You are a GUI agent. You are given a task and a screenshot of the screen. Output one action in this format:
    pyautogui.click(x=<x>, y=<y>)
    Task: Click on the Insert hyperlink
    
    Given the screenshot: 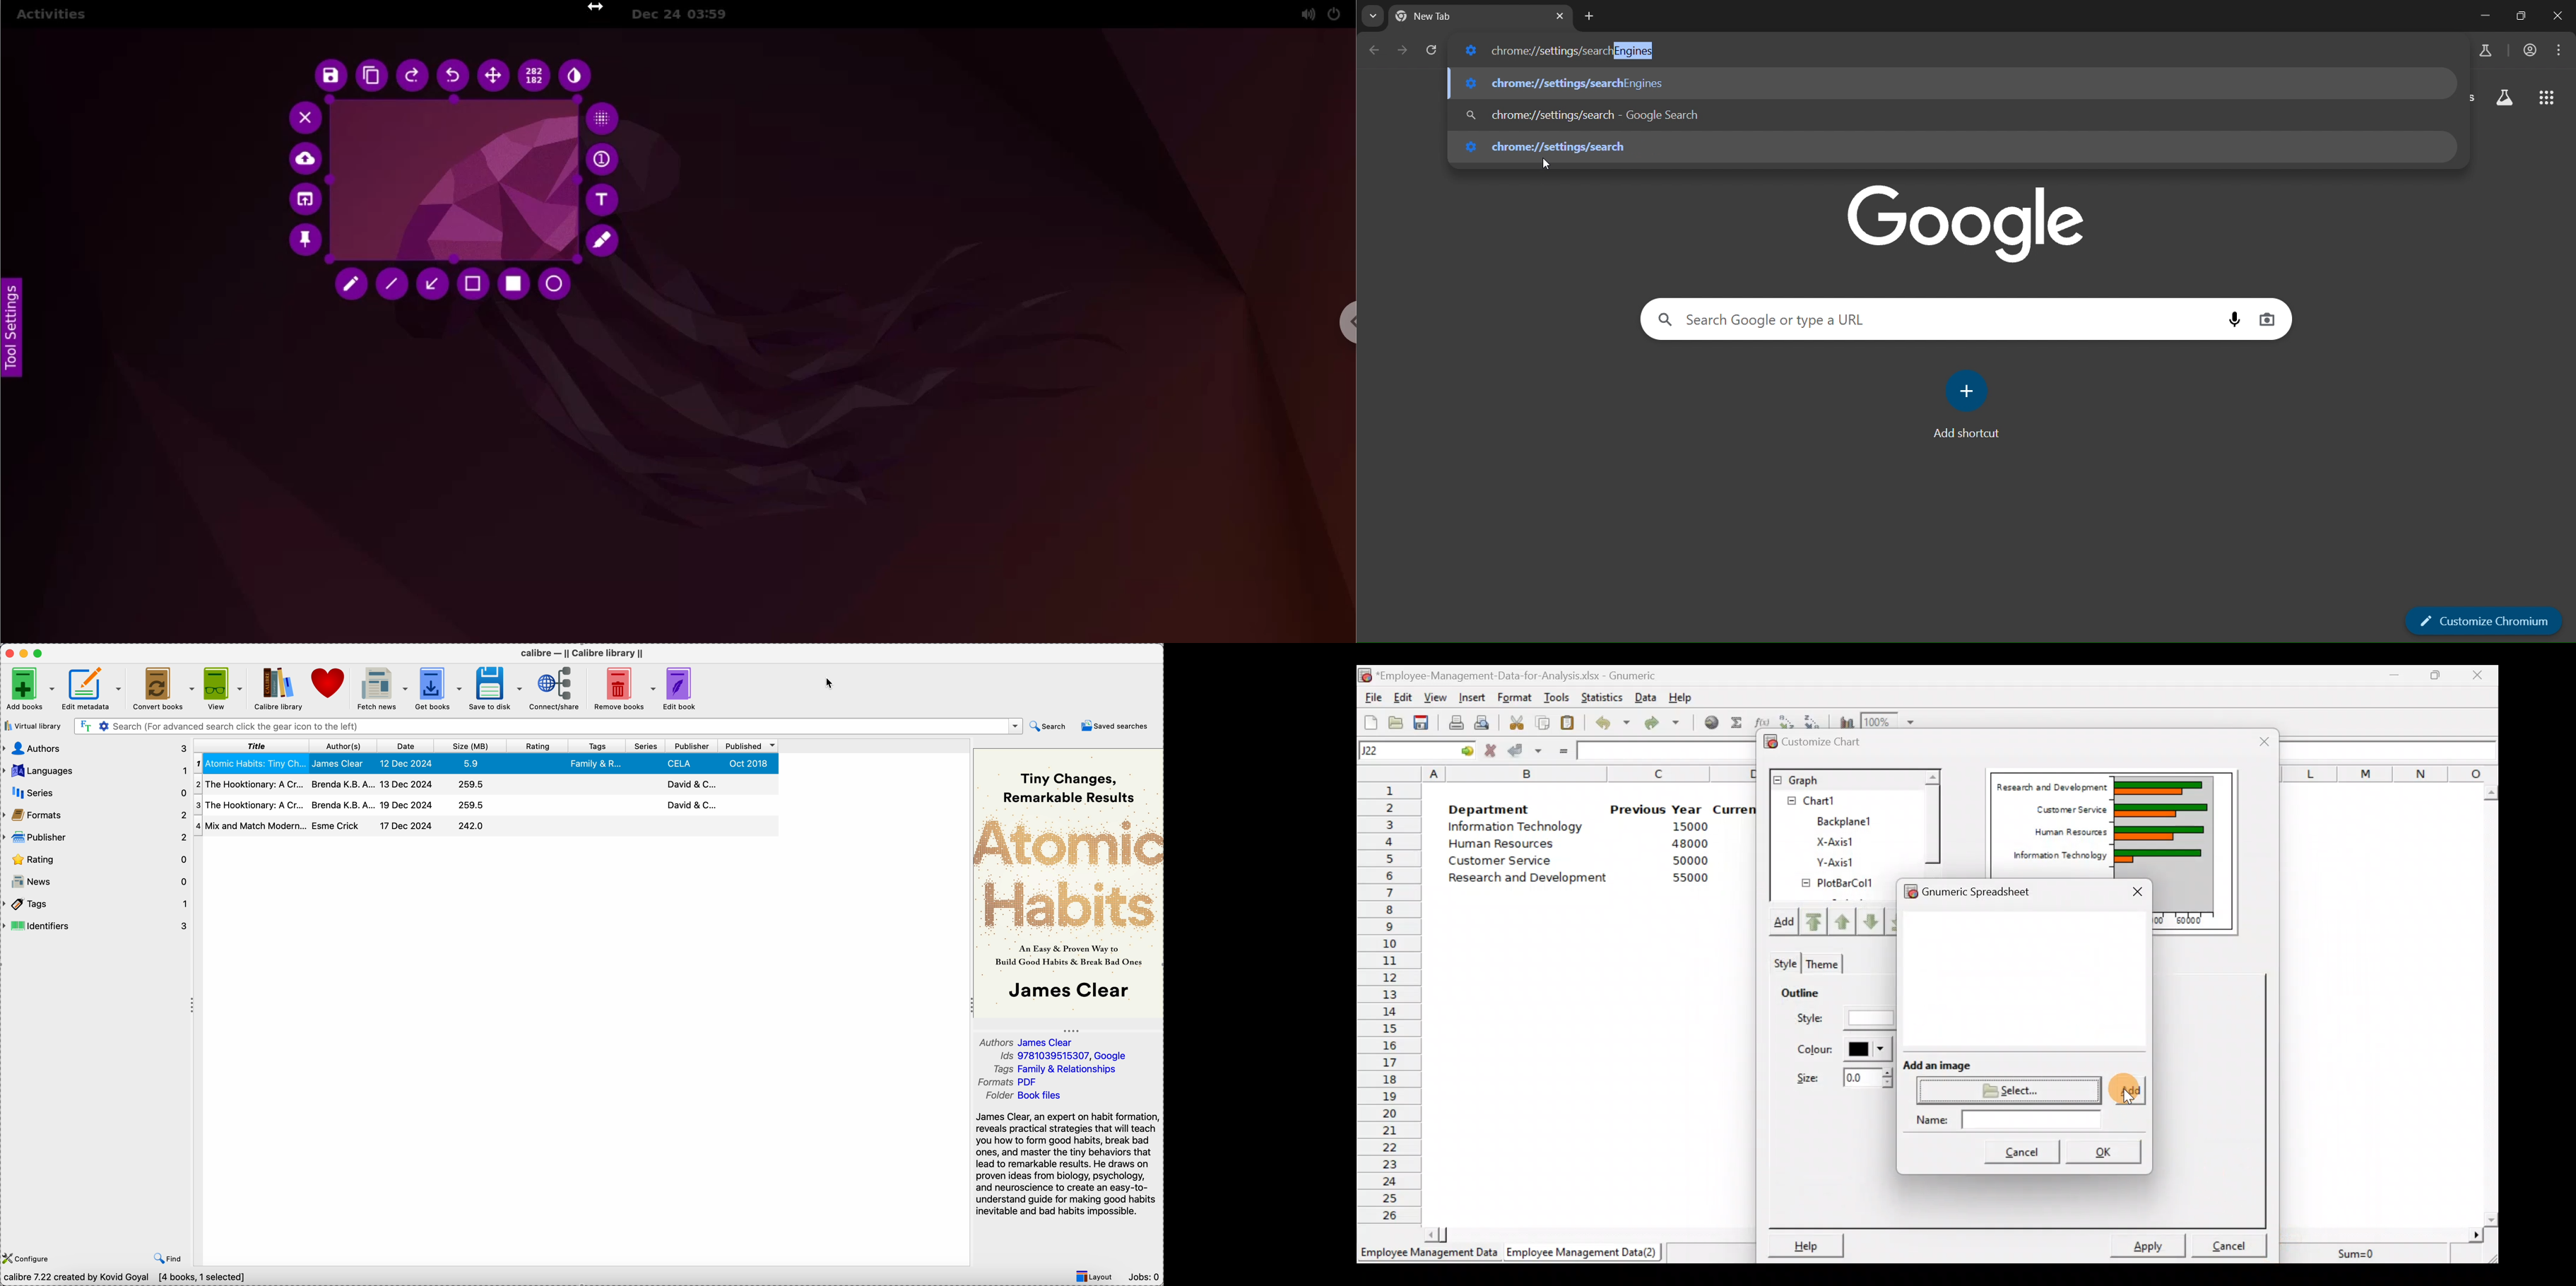 What is the action you would take?
    pyautogui.click(x=1710, y=725)
    